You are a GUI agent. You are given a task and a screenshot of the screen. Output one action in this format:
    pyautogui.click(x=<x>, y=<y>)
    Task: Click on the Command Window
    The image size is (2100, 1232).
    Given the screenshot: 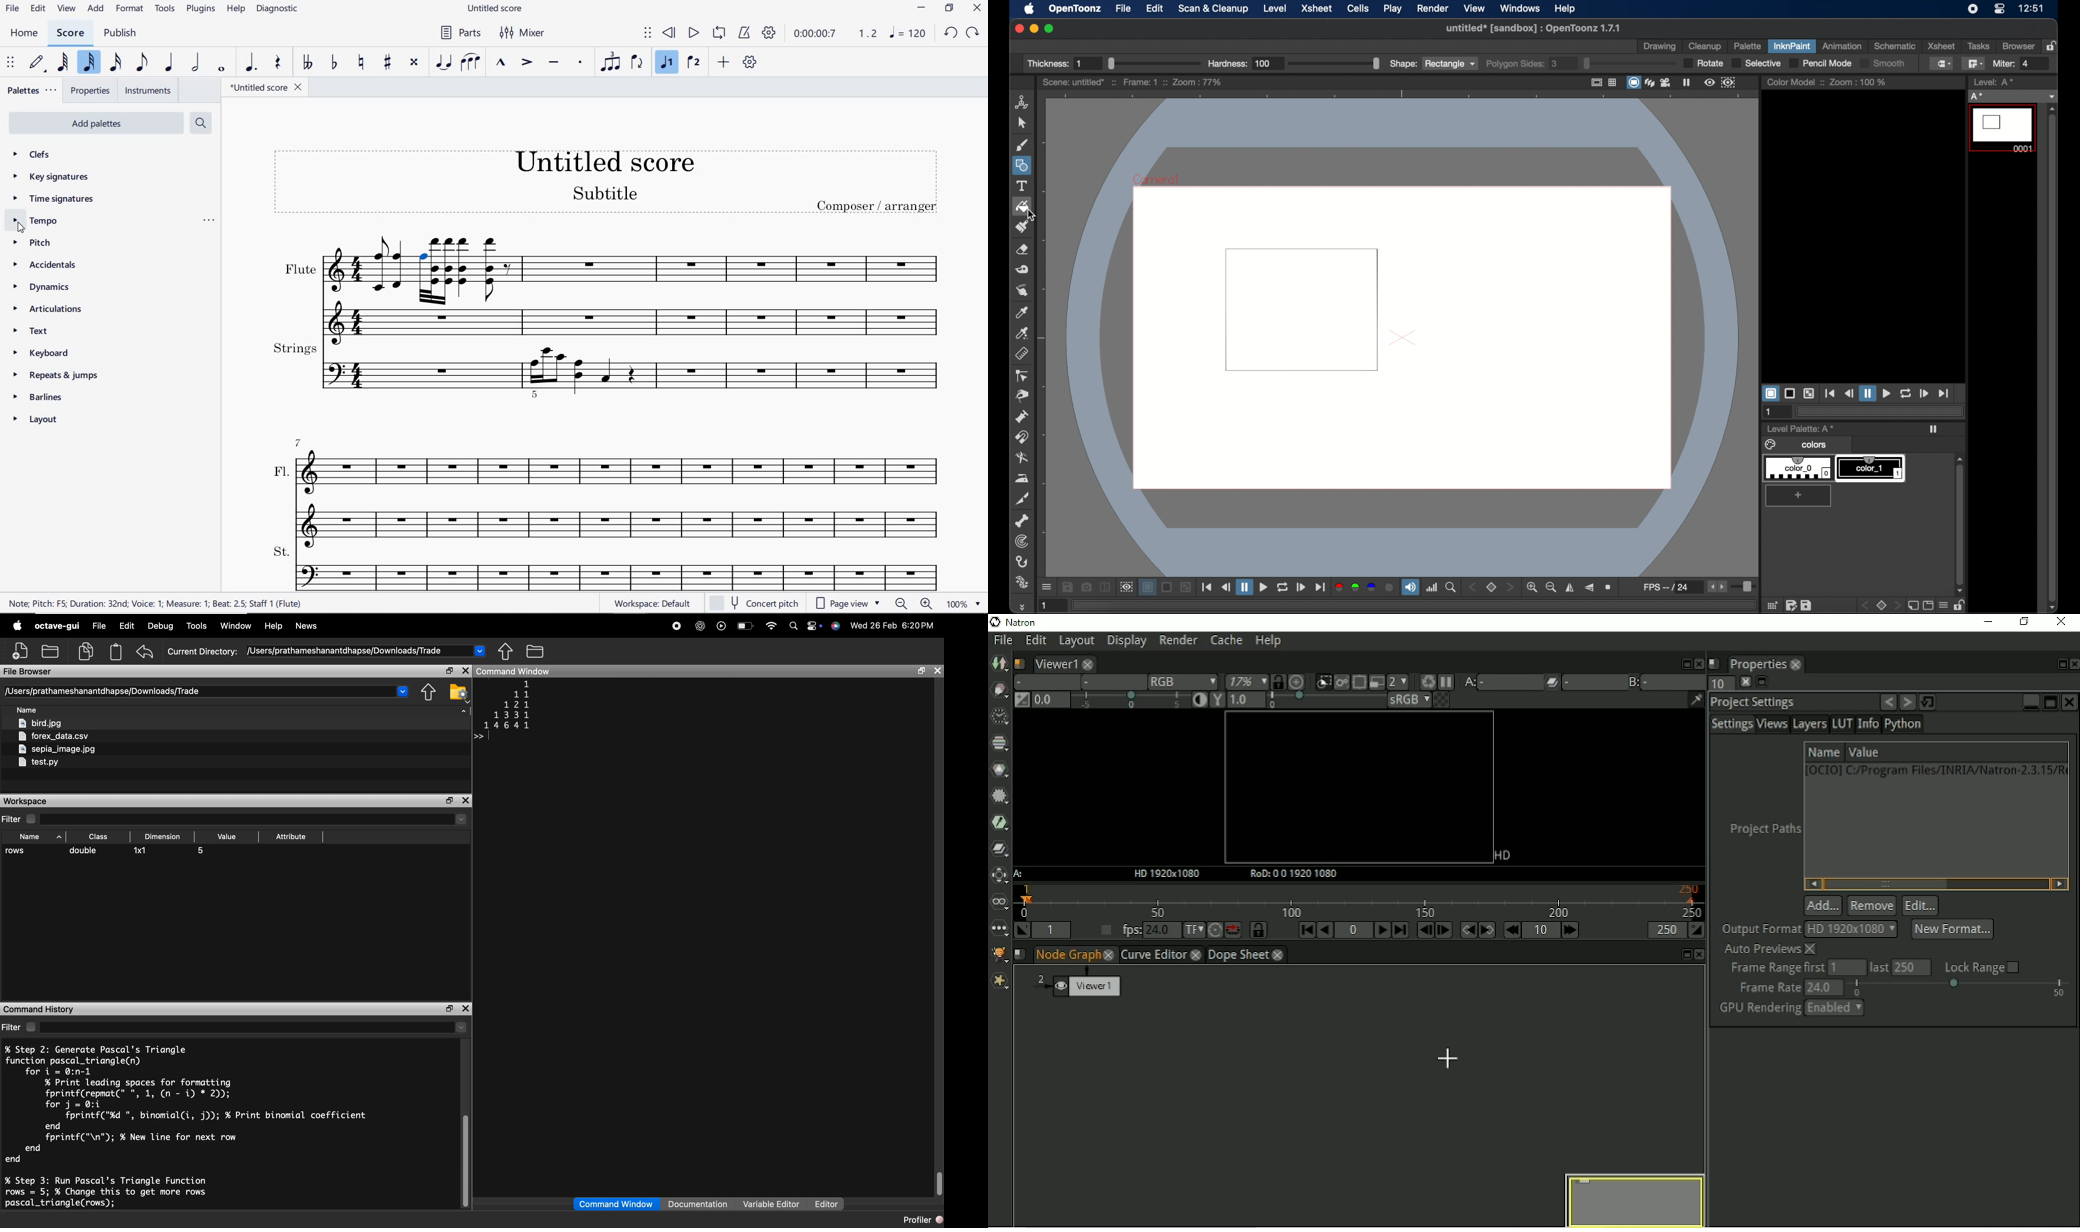 What is the action you would take?
    pyautogui.click(x=514, y=671)
    